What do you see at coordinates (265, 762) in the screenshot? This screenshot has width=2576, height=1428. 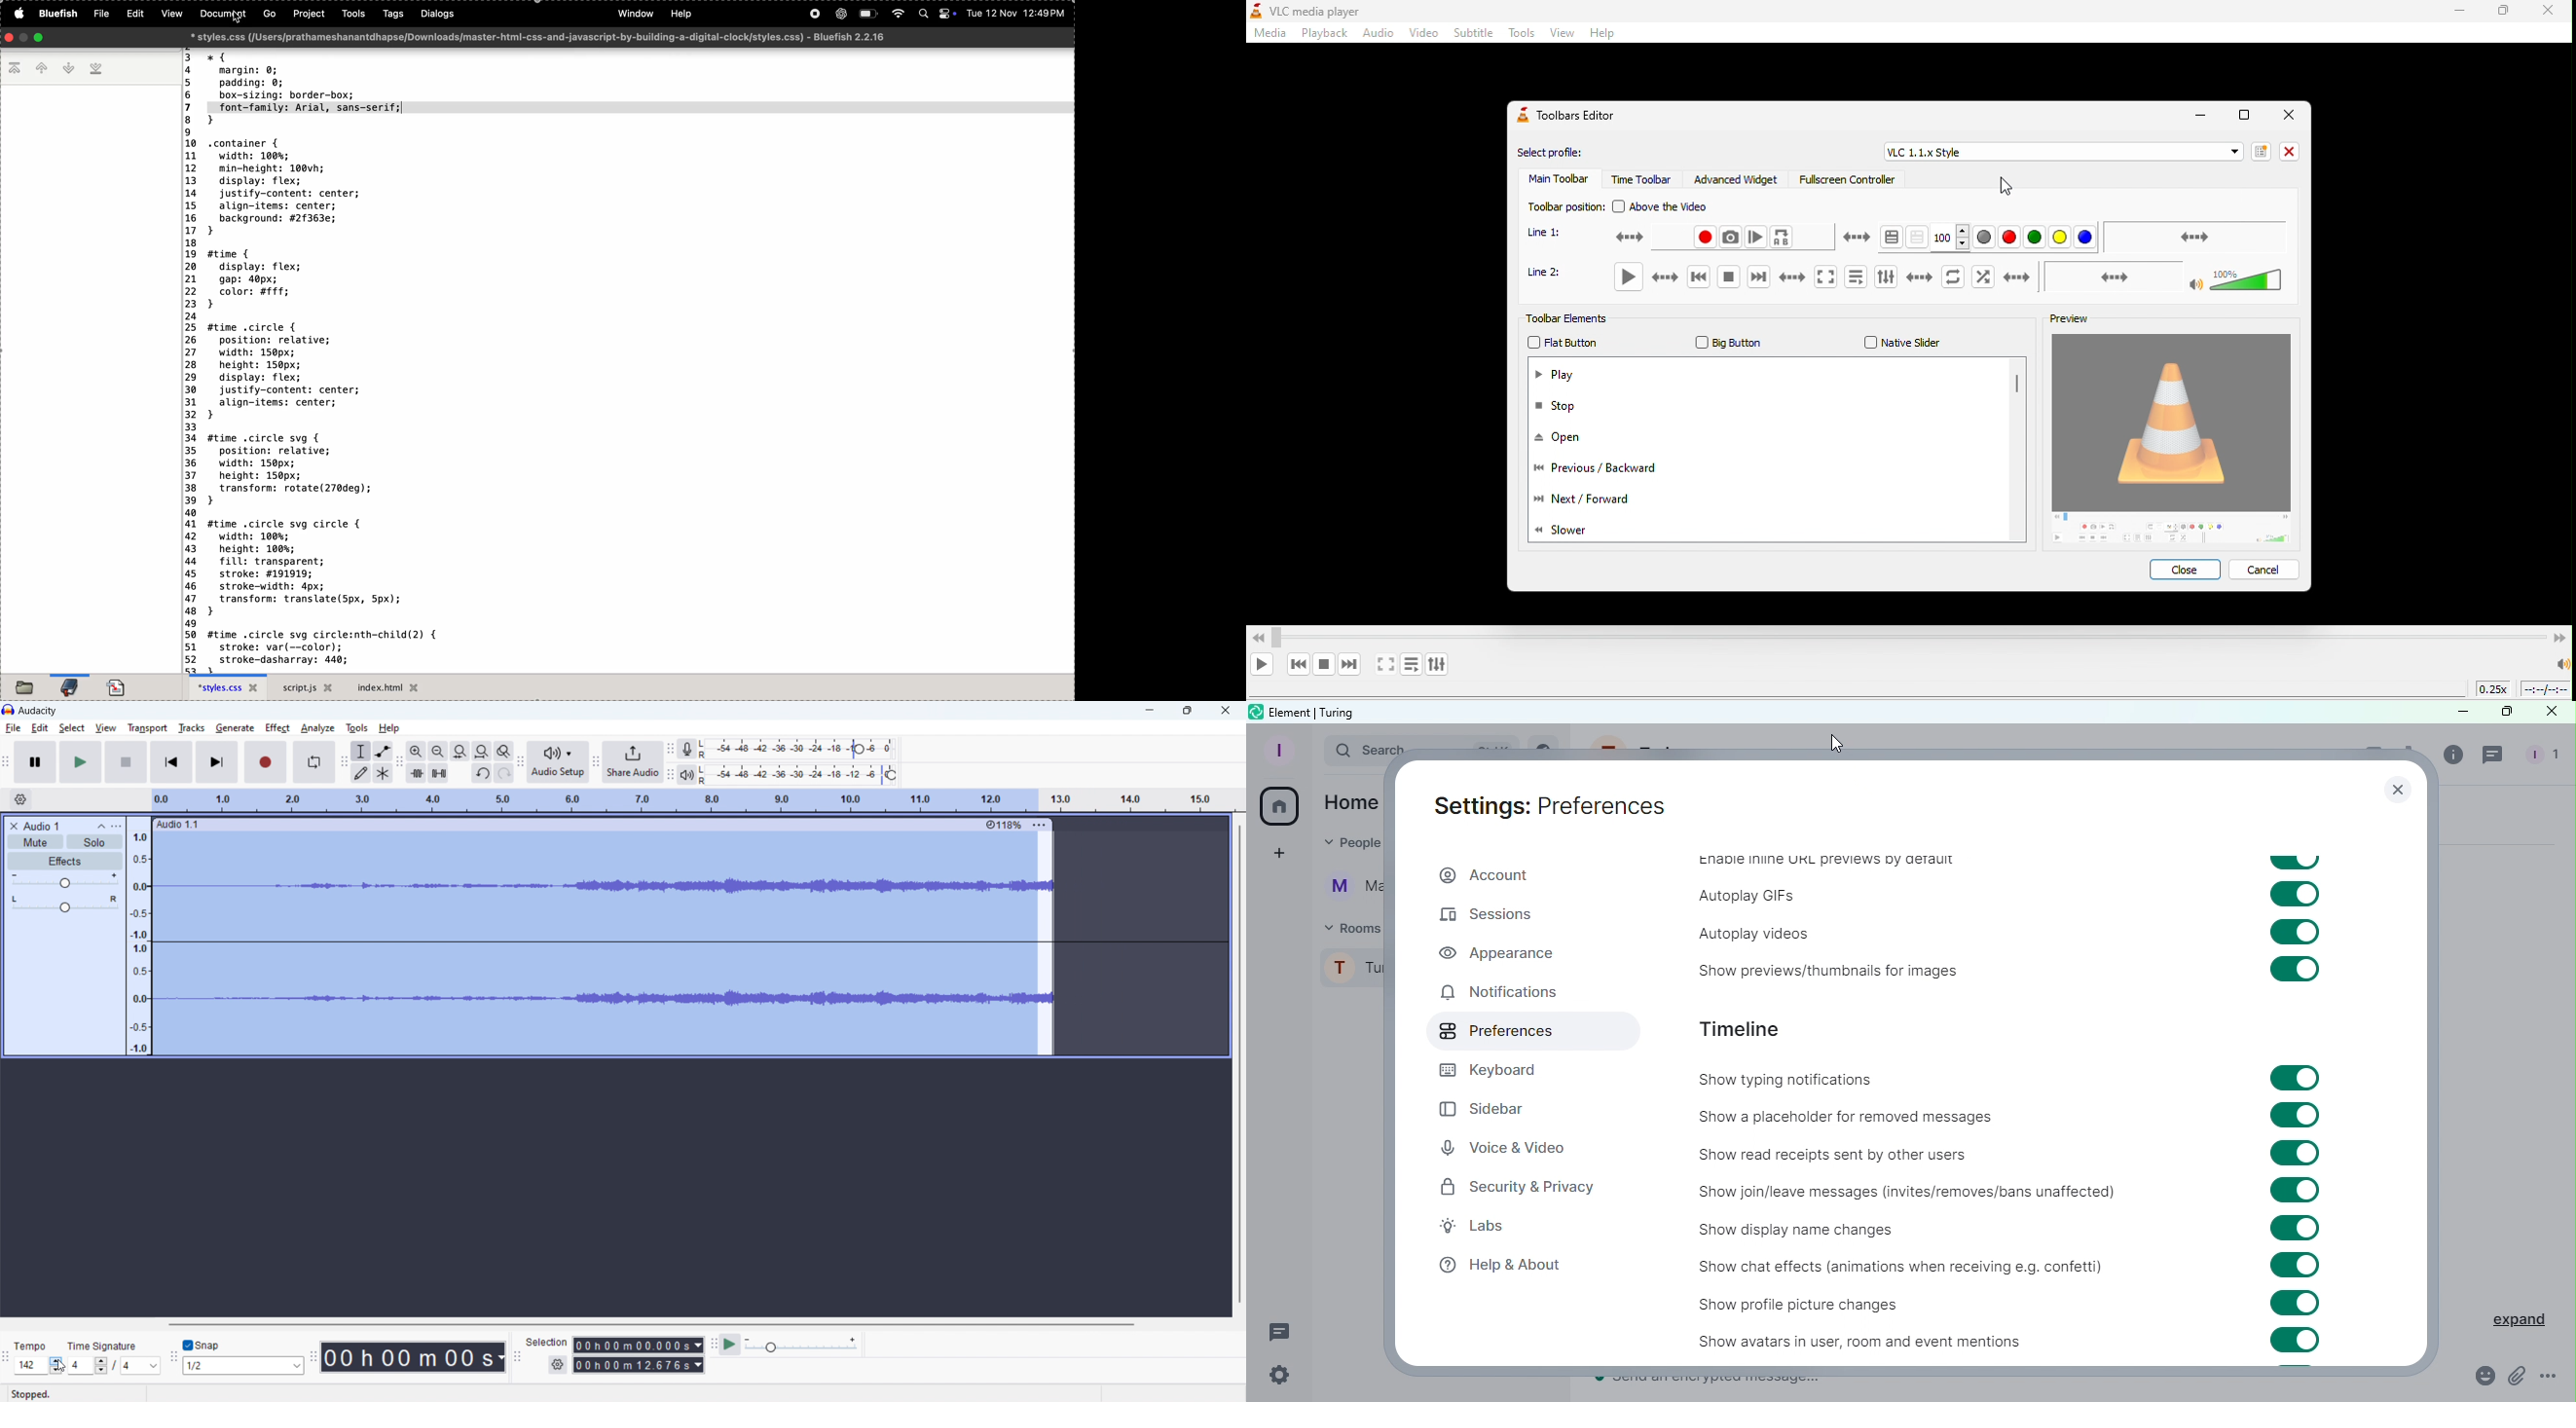 I see `record` at bounding box center [265, 762].